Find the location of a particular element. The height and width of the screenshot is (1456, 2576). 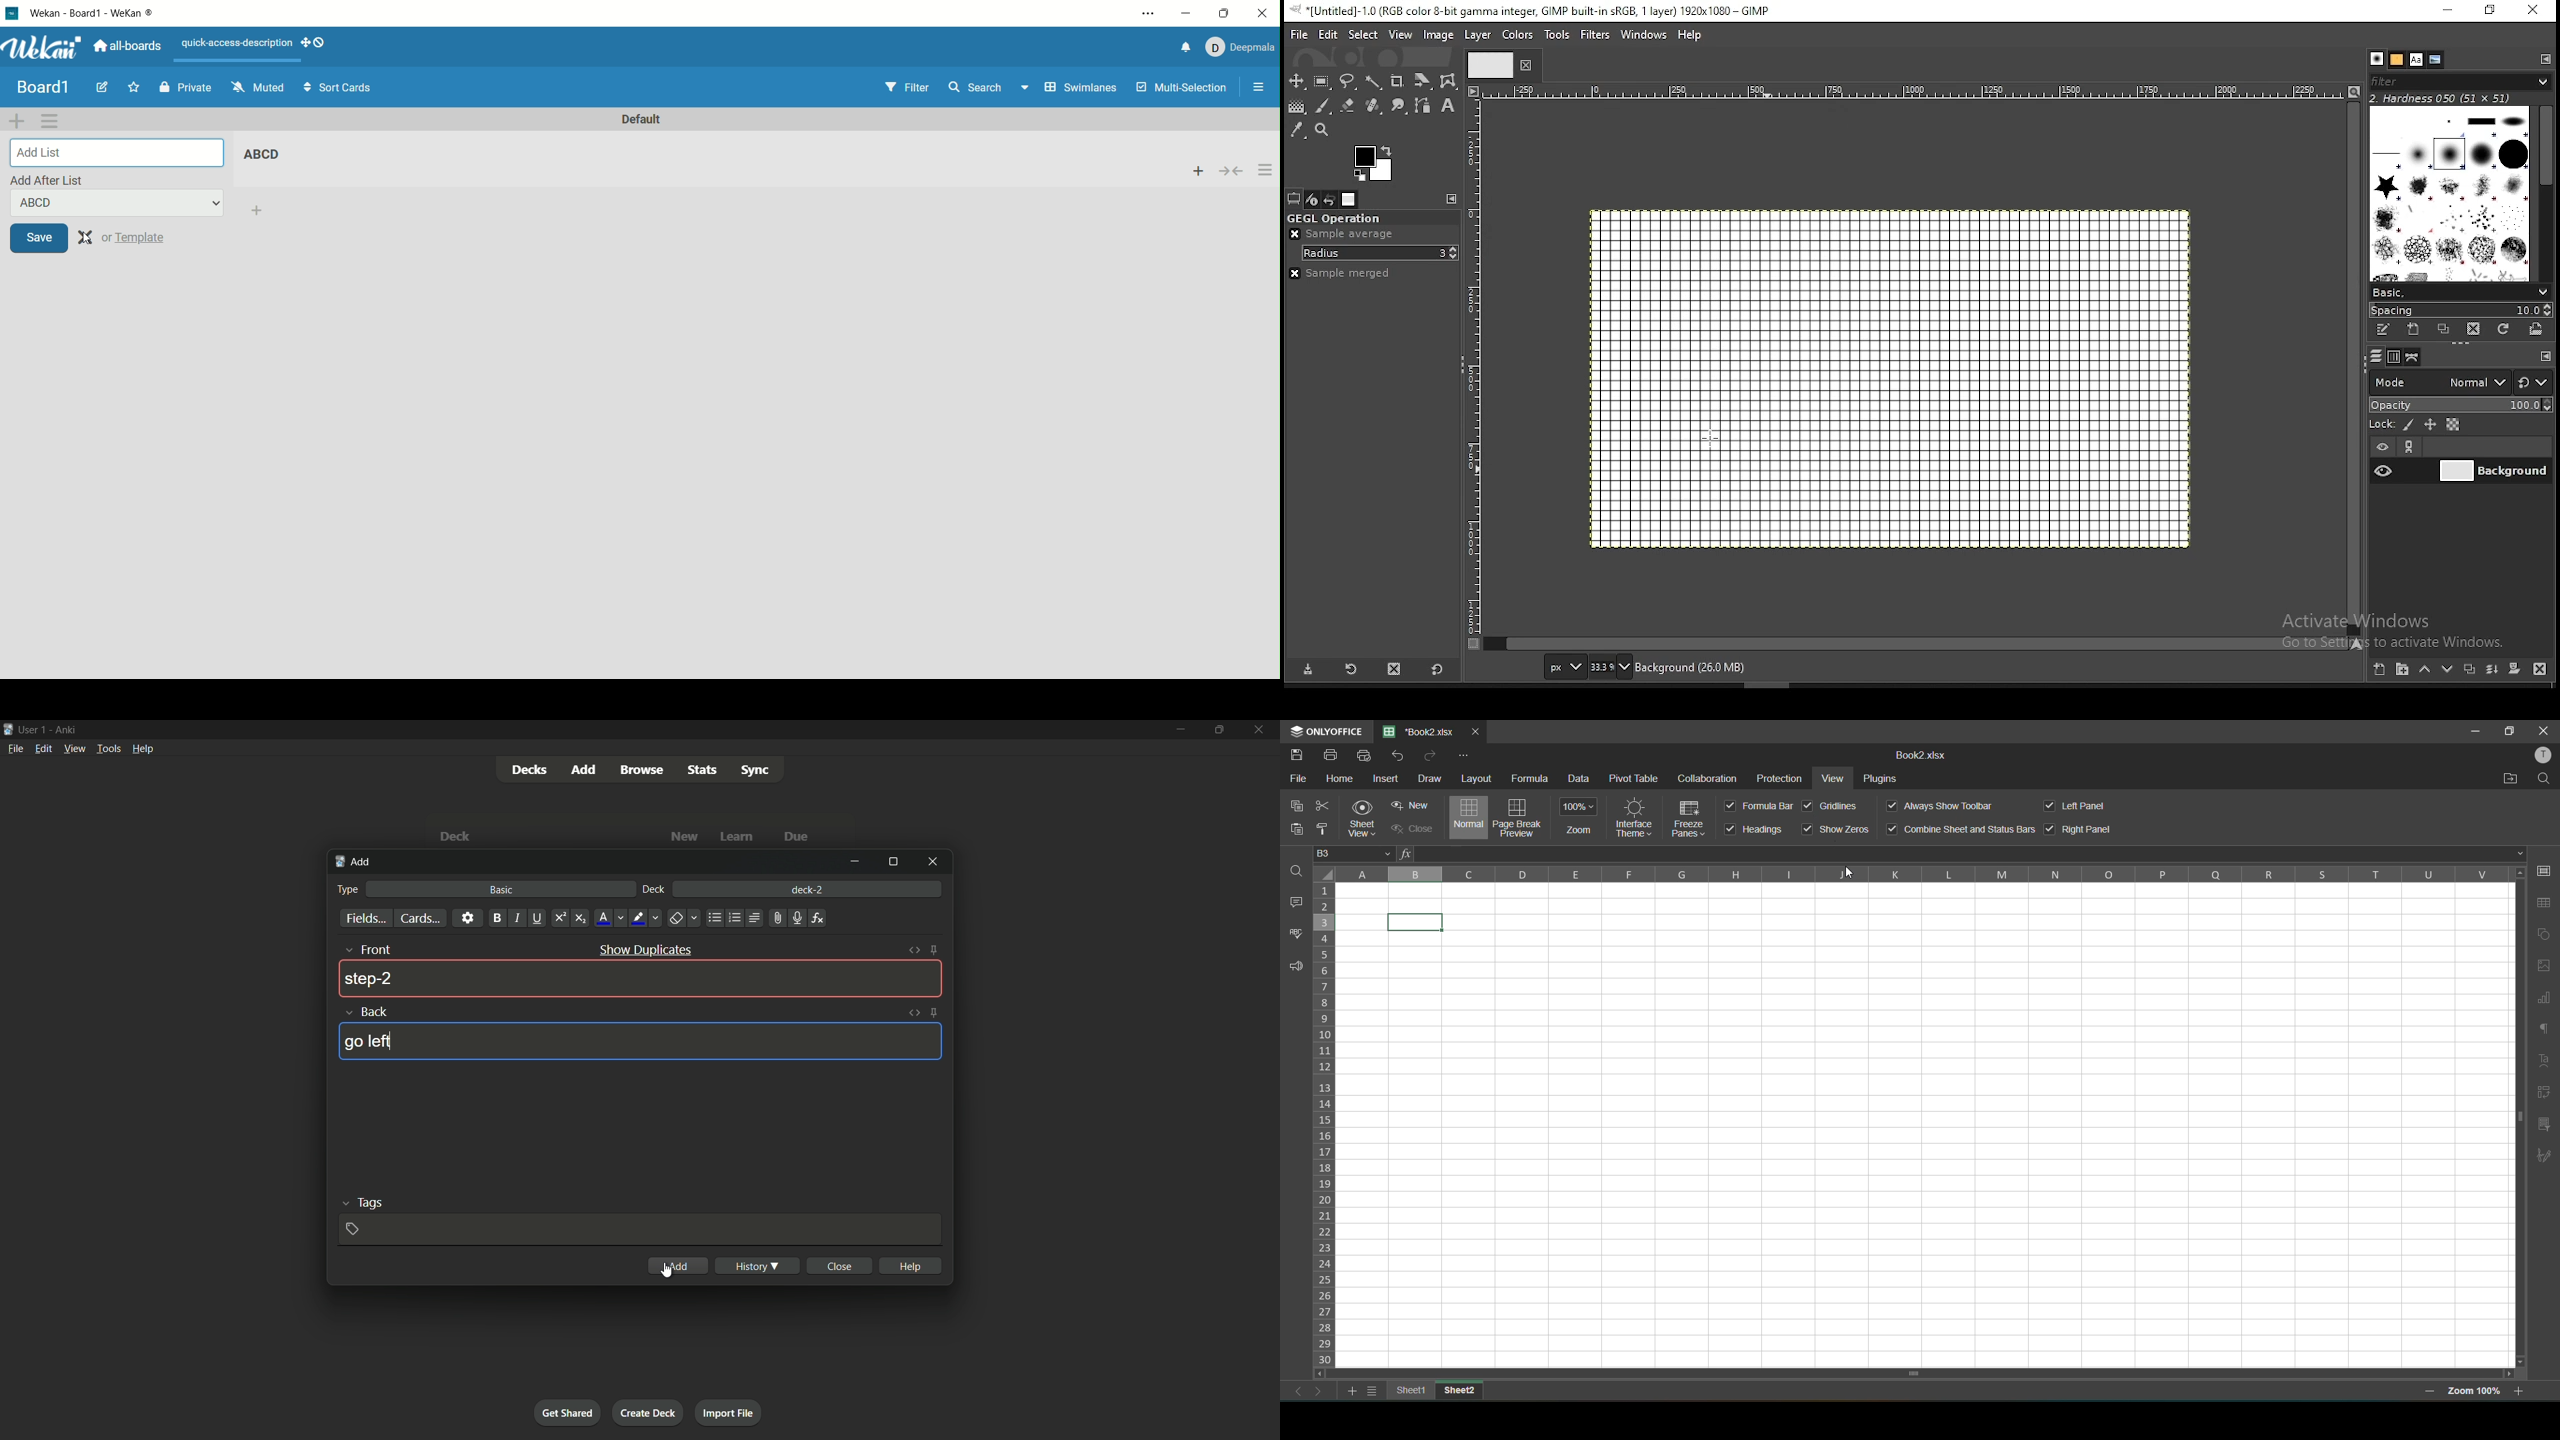

step-2 is located at coordinates (369, 979).